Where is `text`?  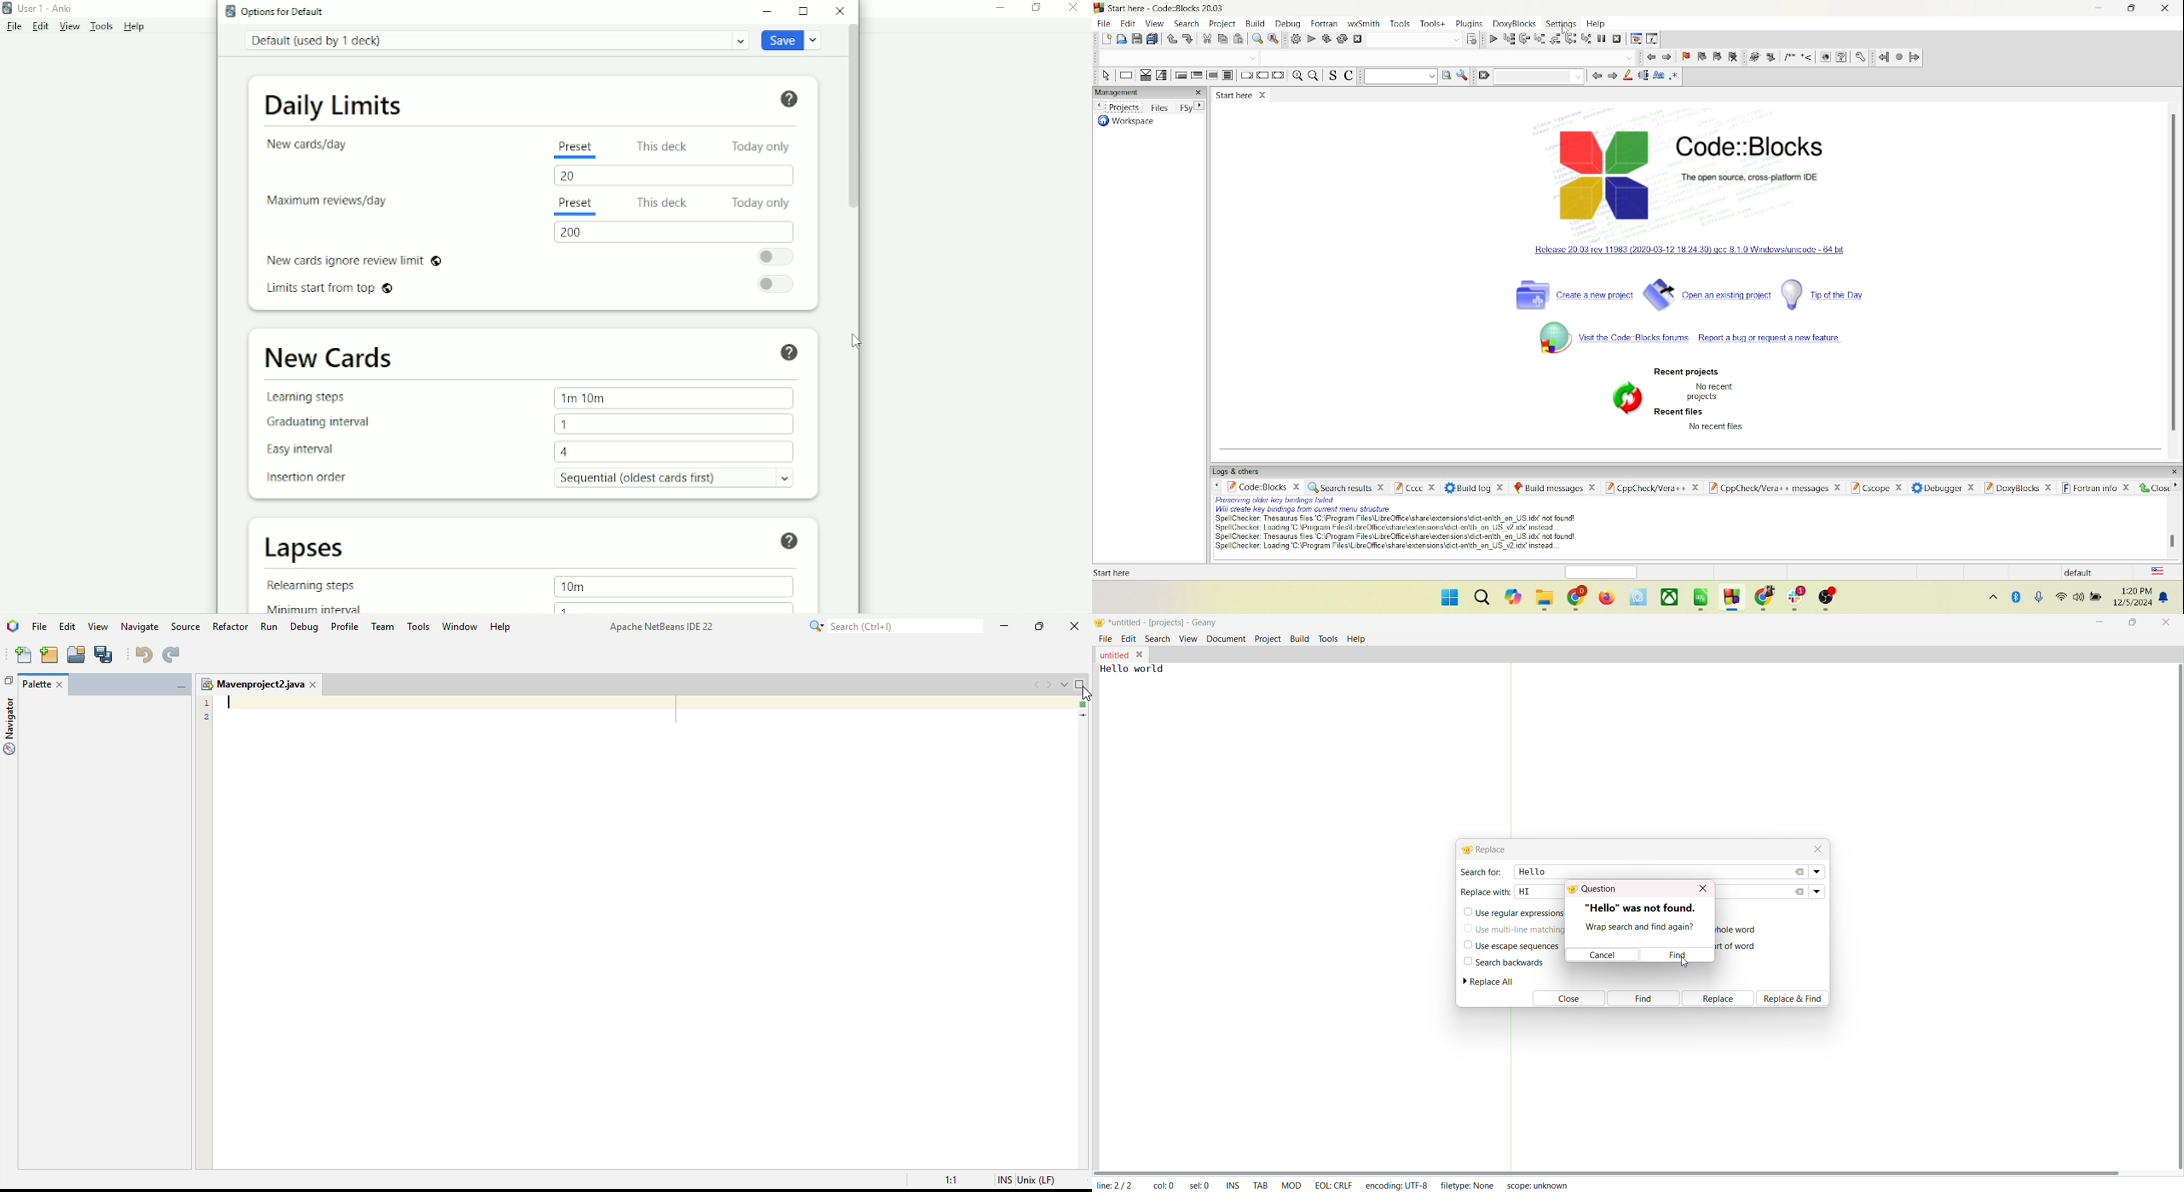
text is located at coordinates (1116, 571).